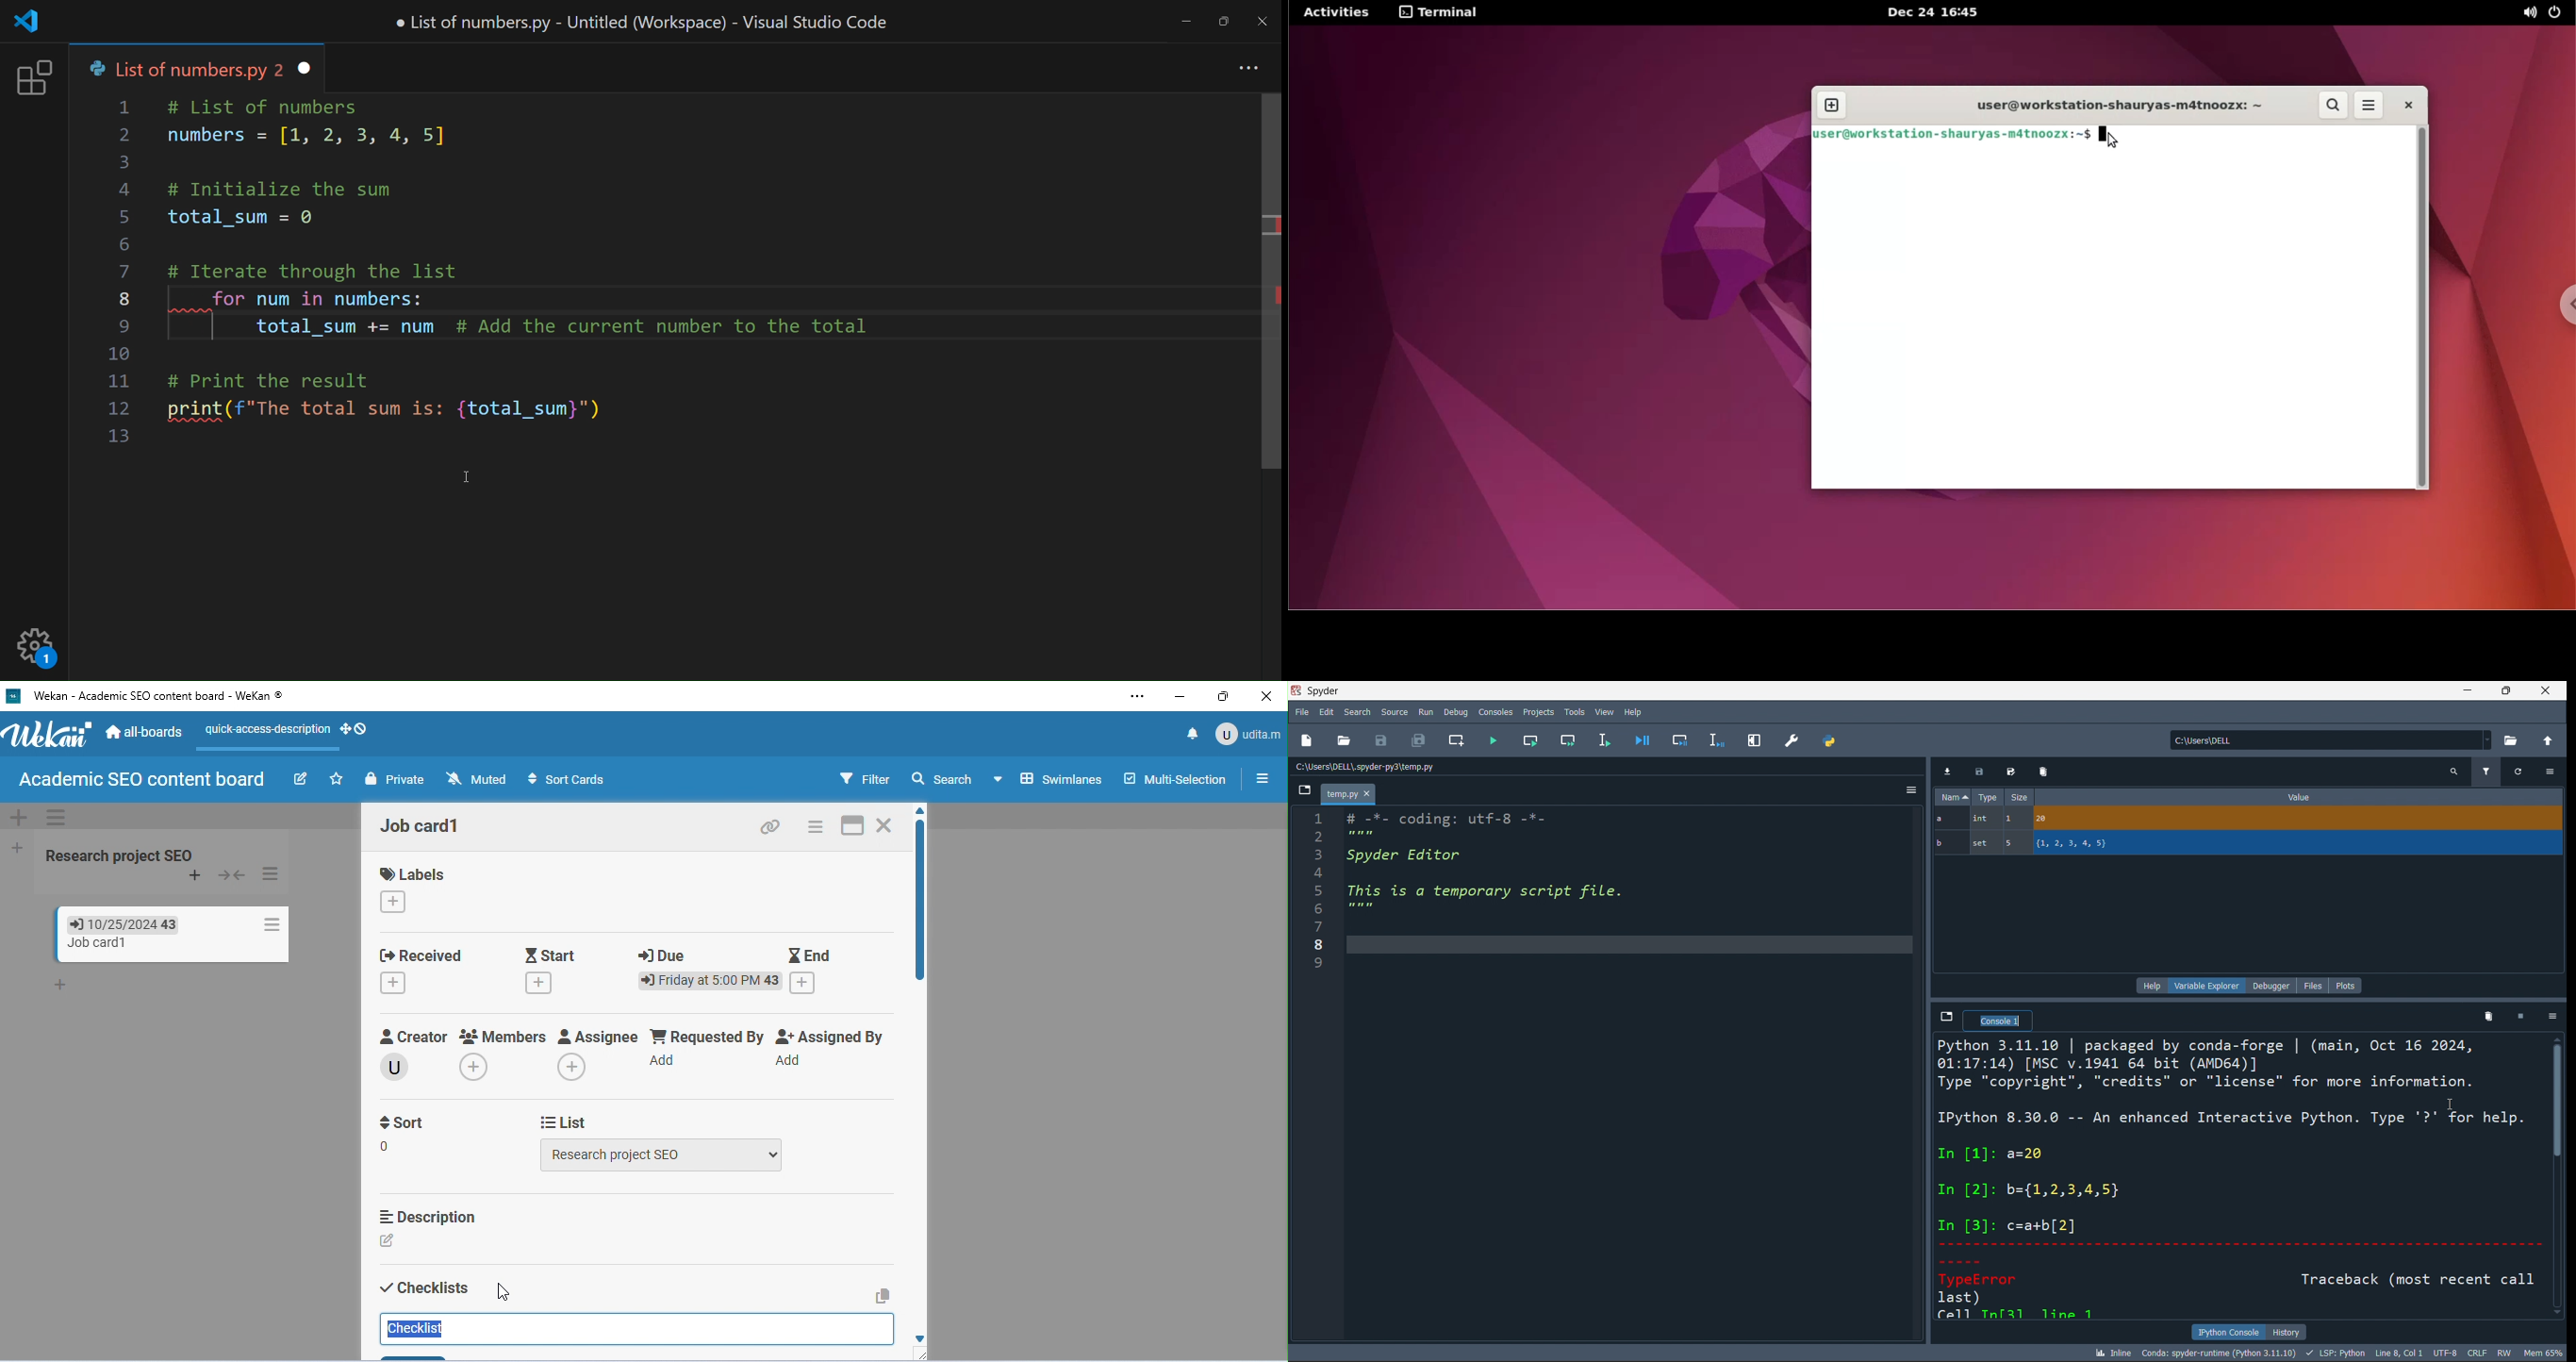  What do you see at coordinates (183, 67) in the screenshot?
I see `tab name` at bounding box center [183, 67].